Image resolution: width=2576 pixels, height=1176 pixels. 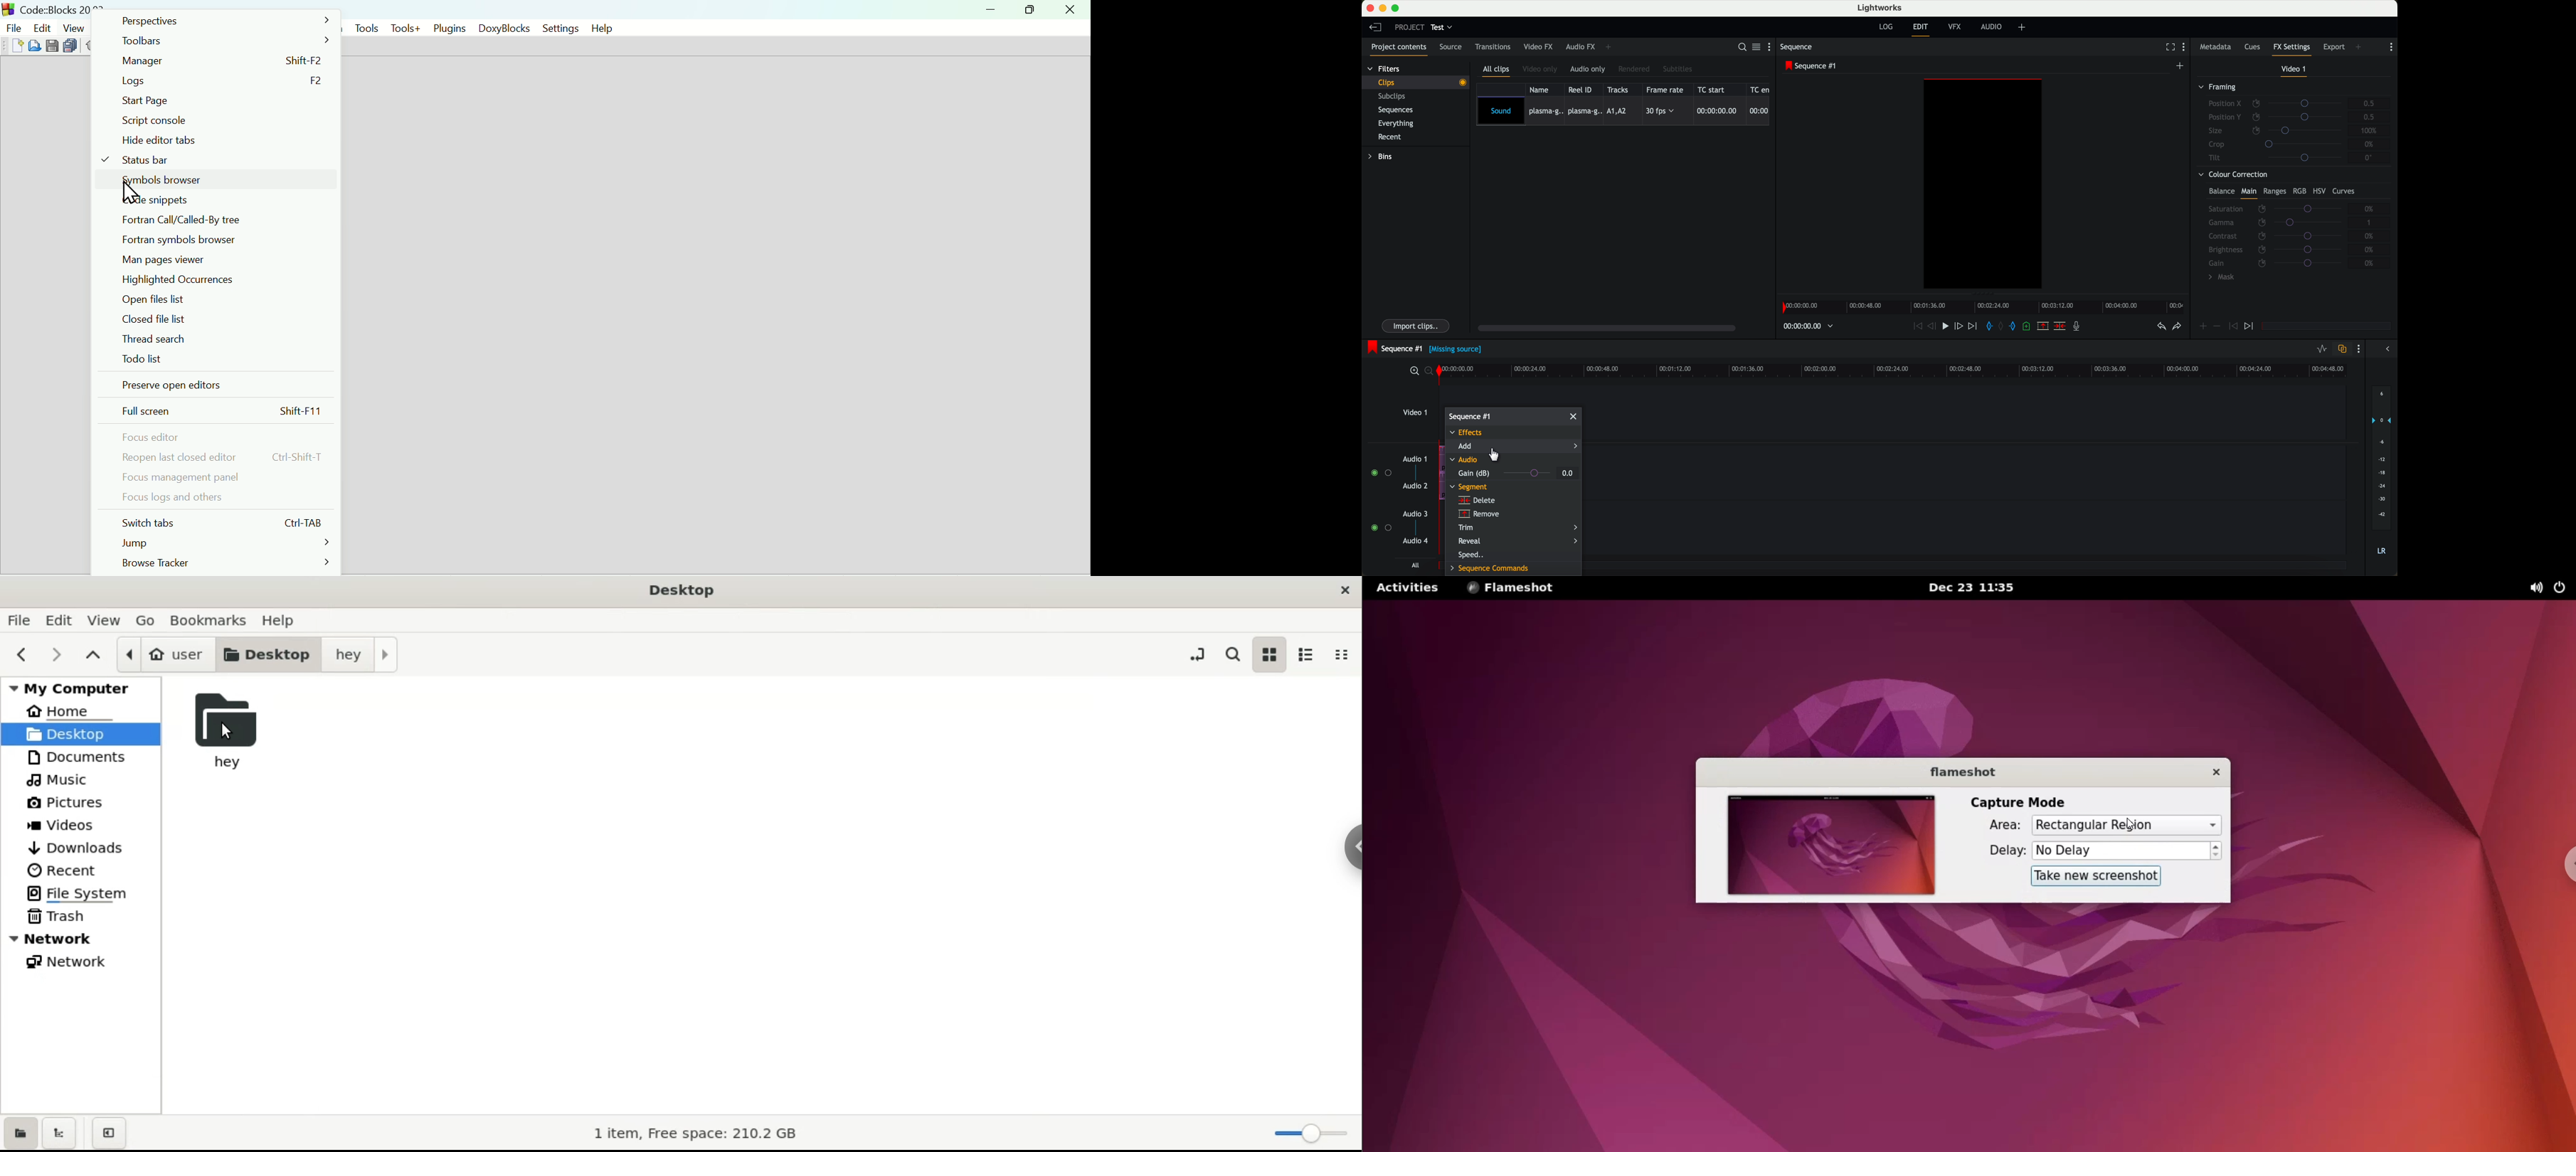 I want to click on reopen last closed editor, so click(x=222, y=457).